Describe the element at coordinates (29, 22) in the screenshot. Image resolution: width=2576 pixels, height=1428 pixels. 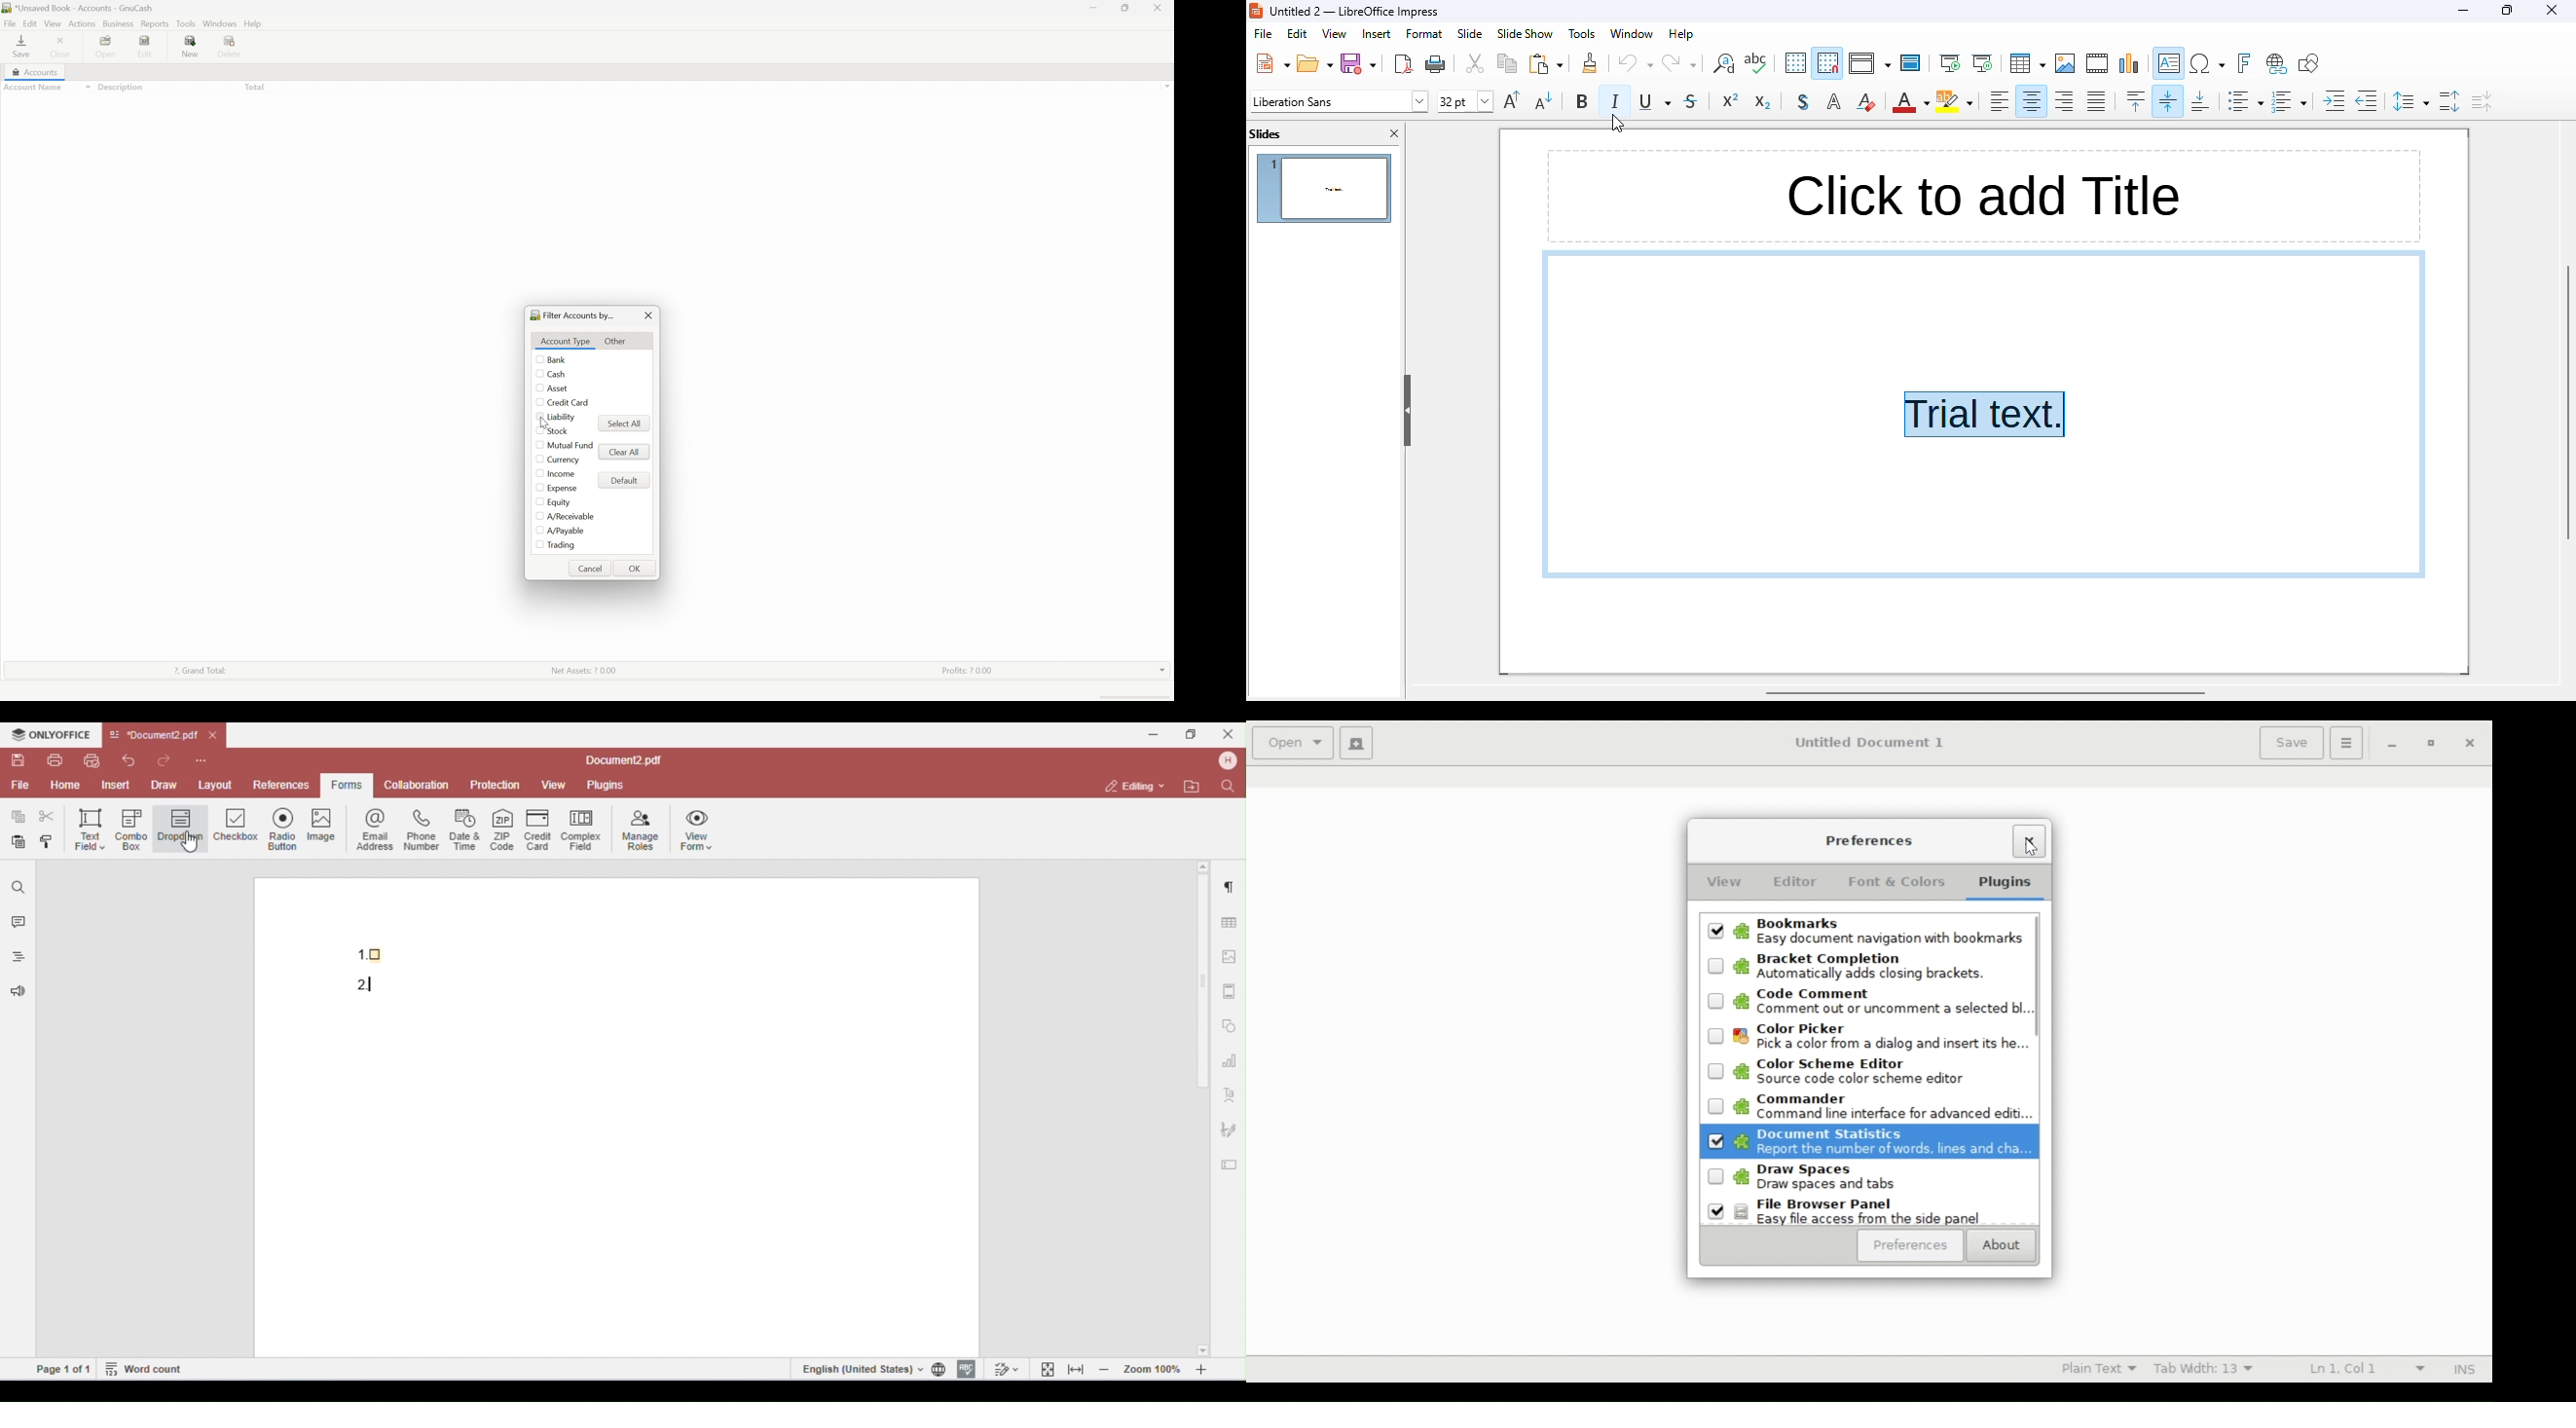
I see `Edit` at that location.